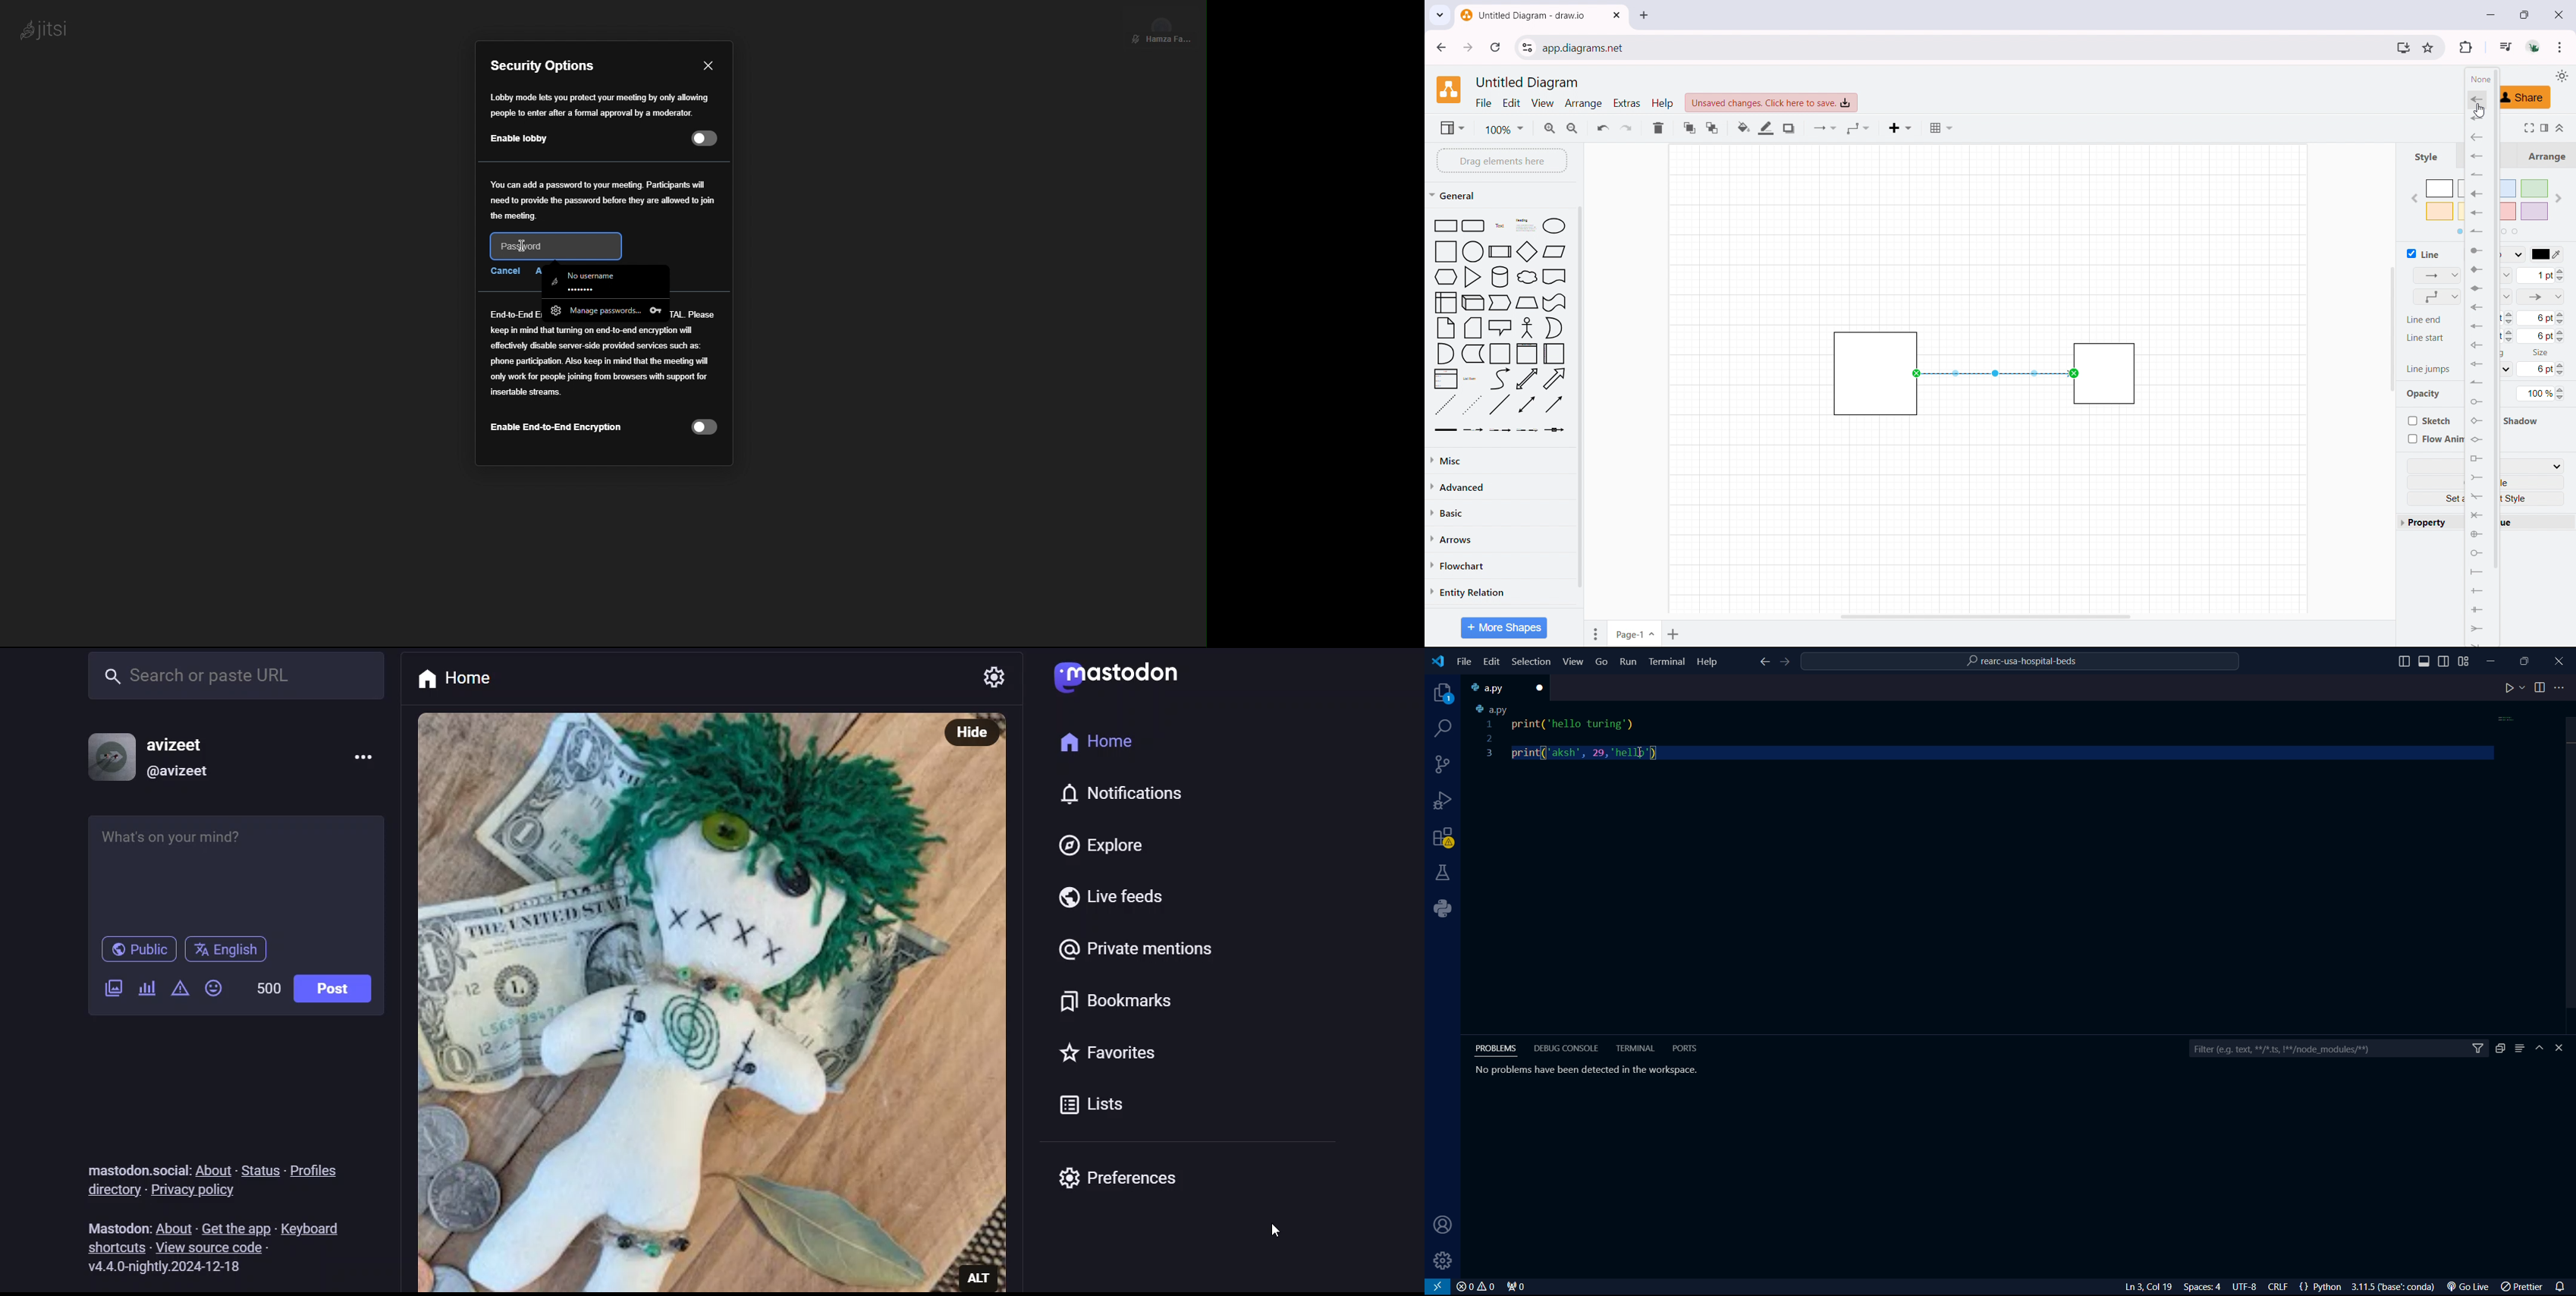  Describe the element at coordinates (1456, 195) in the screenshot. I see `general` at that location.